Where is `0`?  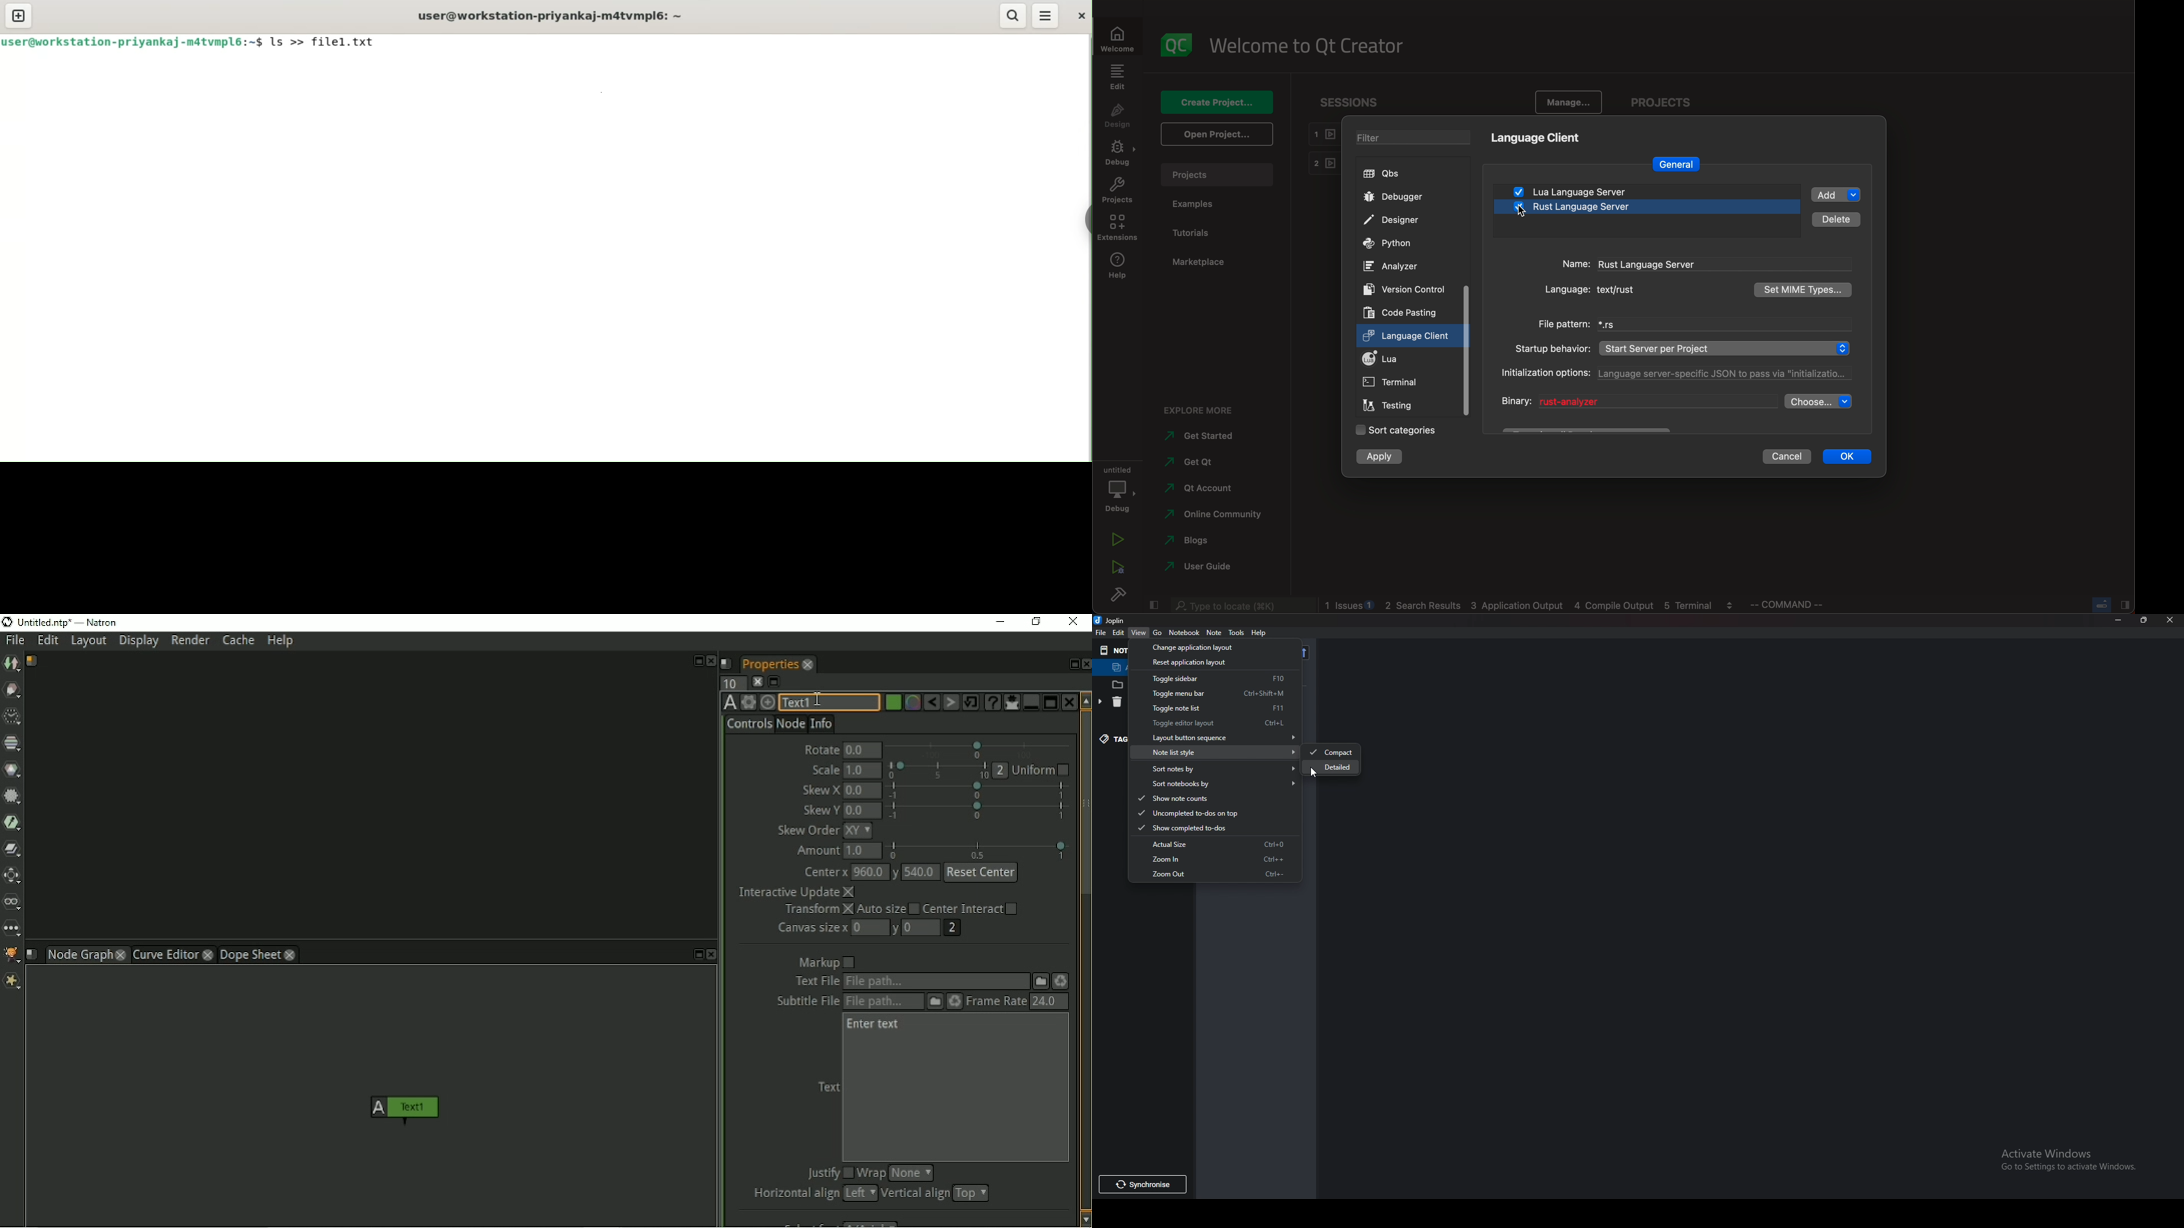
0 is located at coordinates (870, 926).